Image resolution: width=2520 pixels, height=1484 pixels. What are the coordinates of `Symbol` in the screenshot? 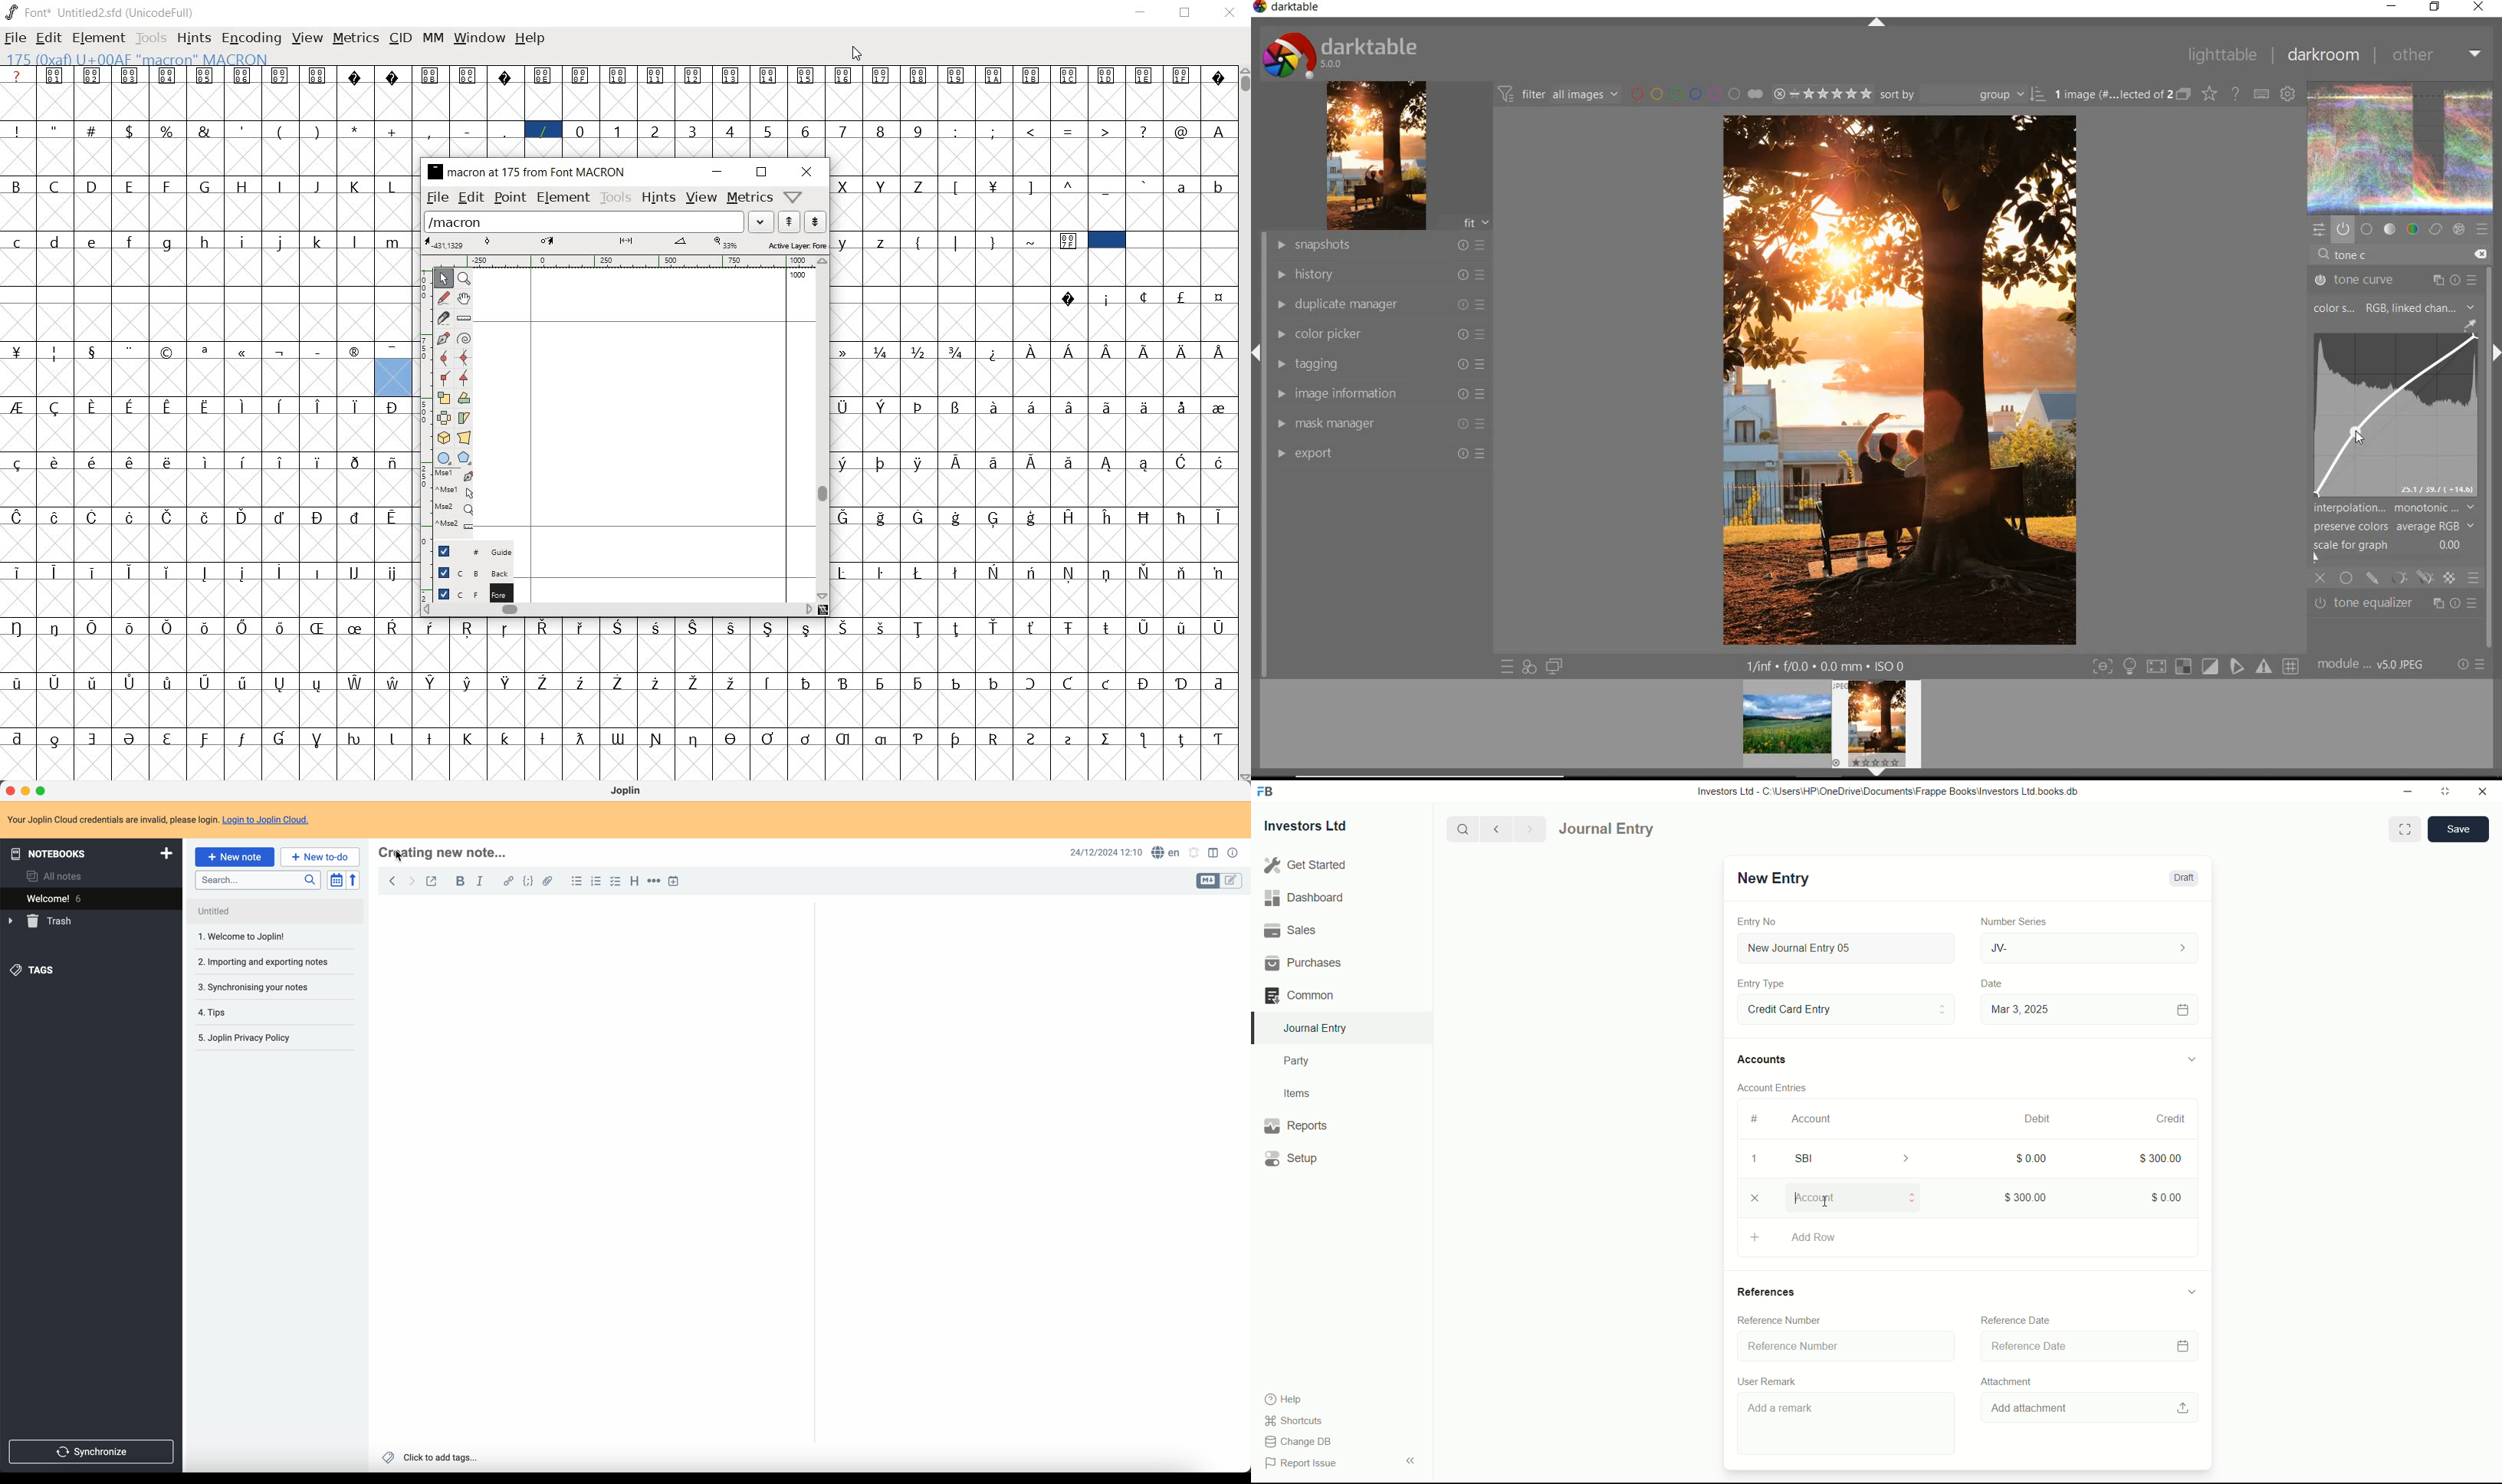 It's located at (695, 681).